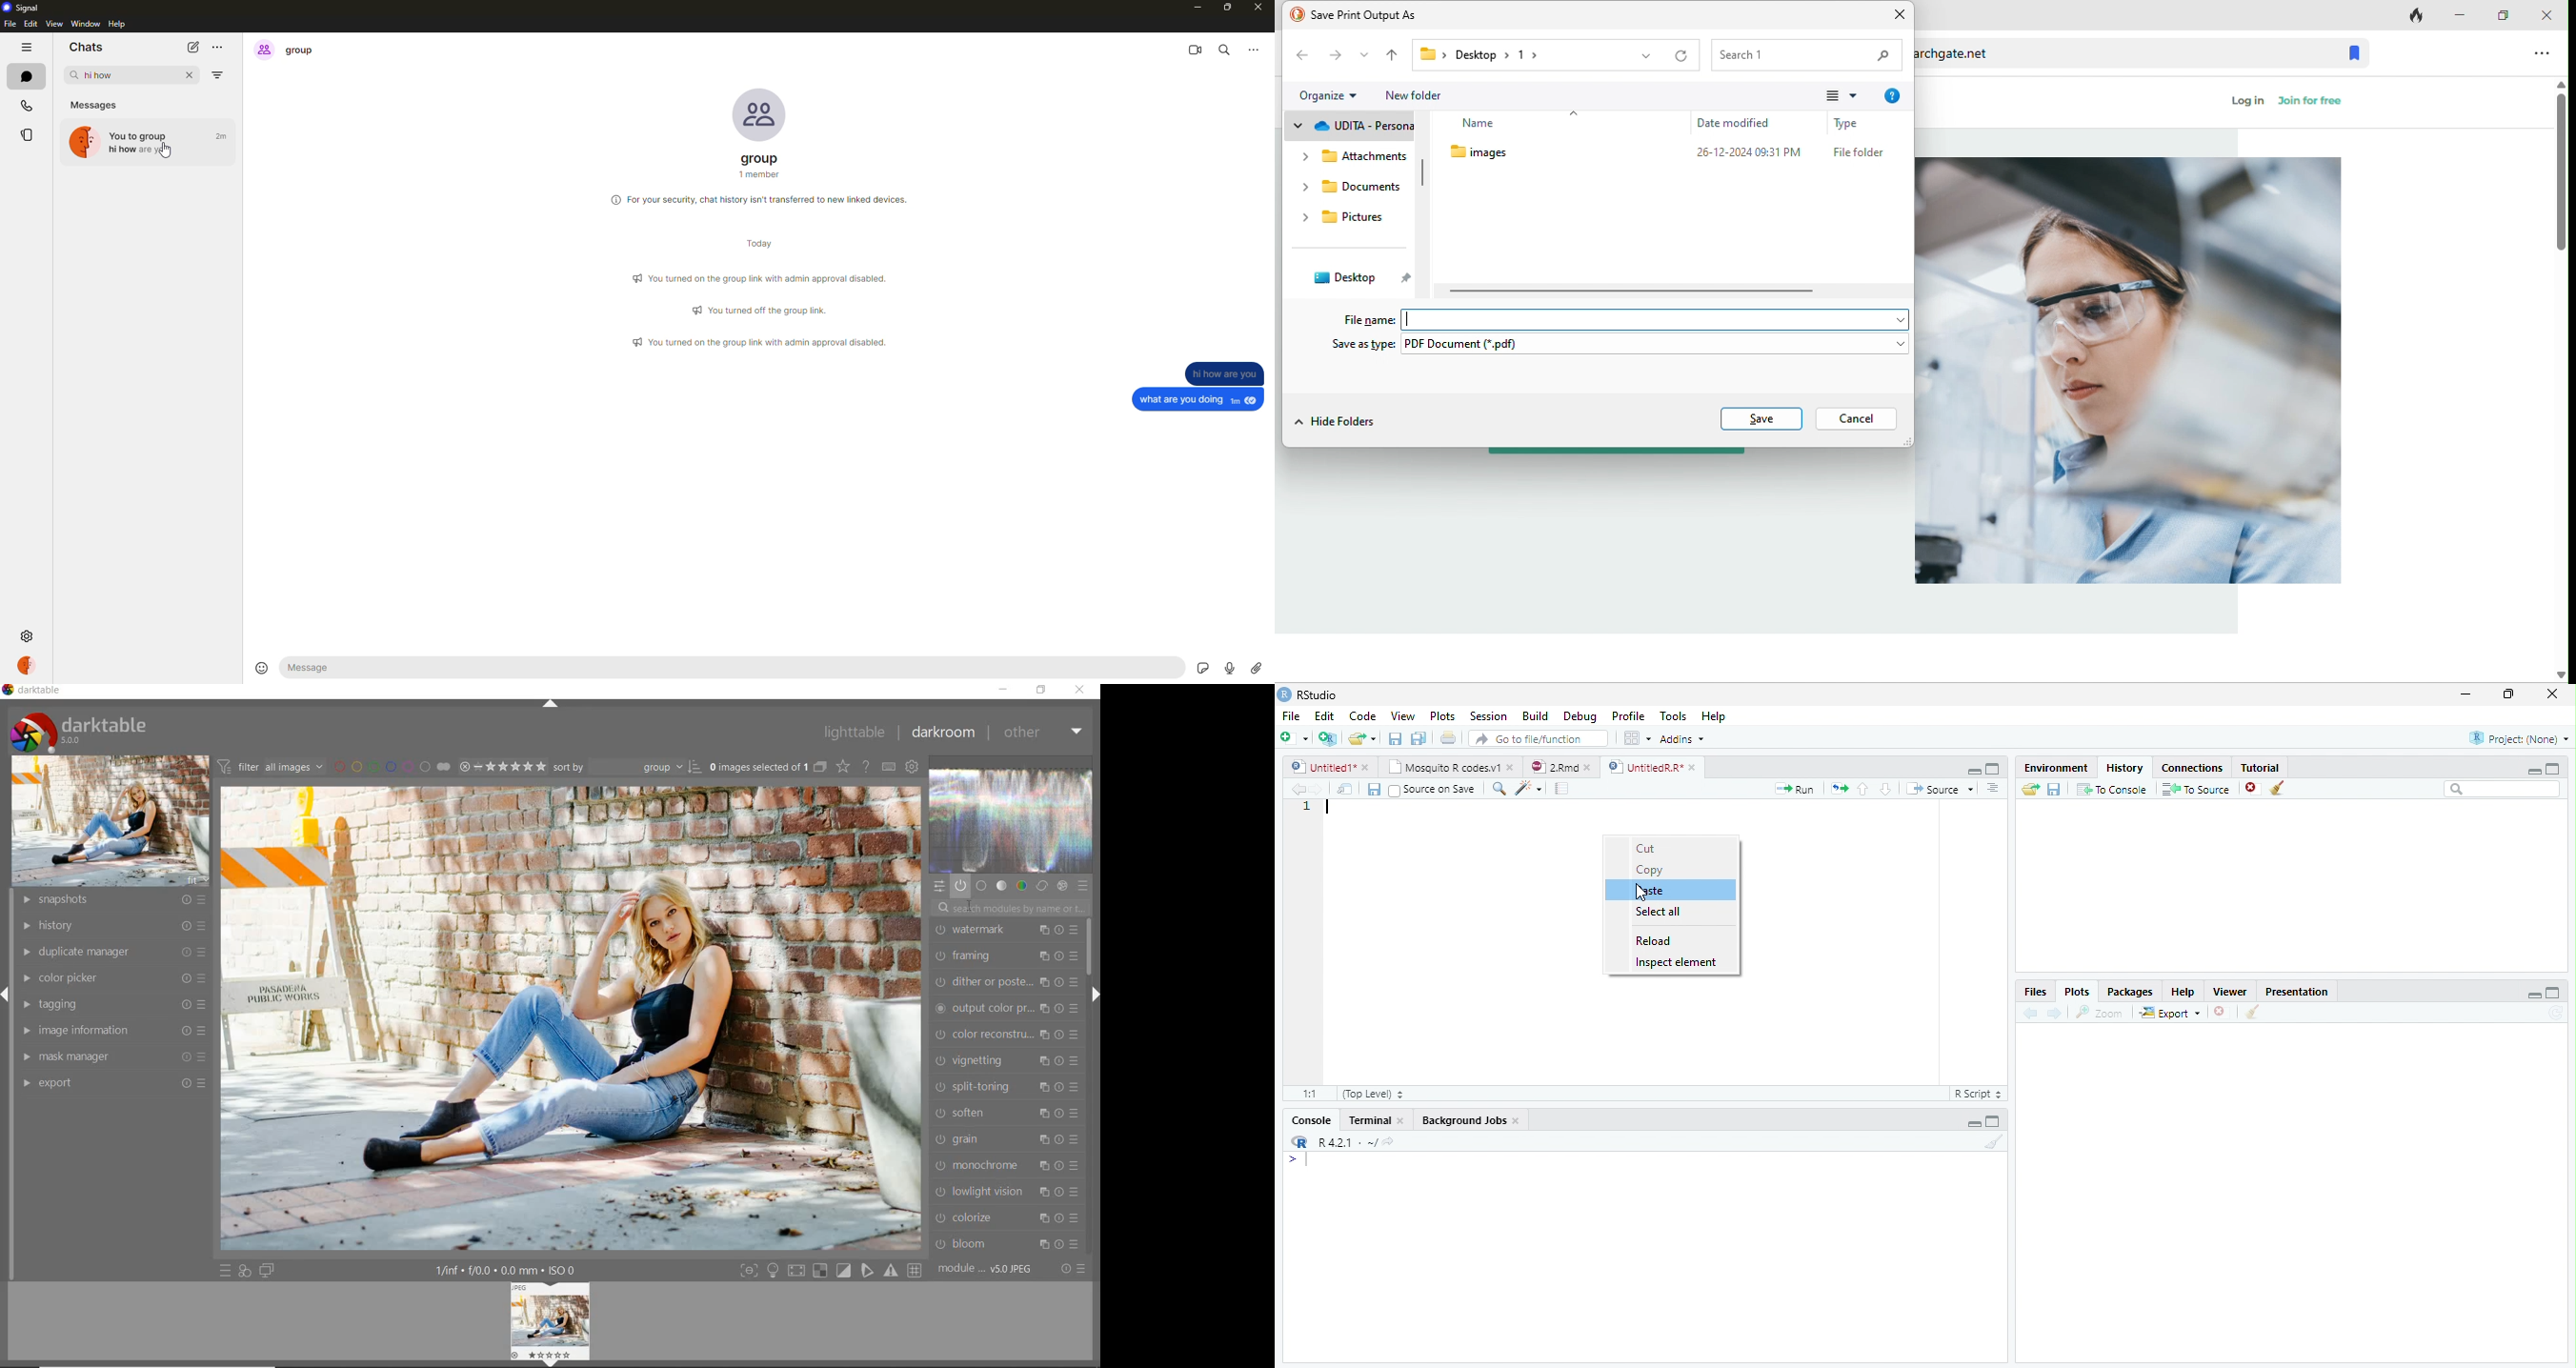  Describe the element at coordinates (1713, 715) in the screenshot. I see `Help` at that location.